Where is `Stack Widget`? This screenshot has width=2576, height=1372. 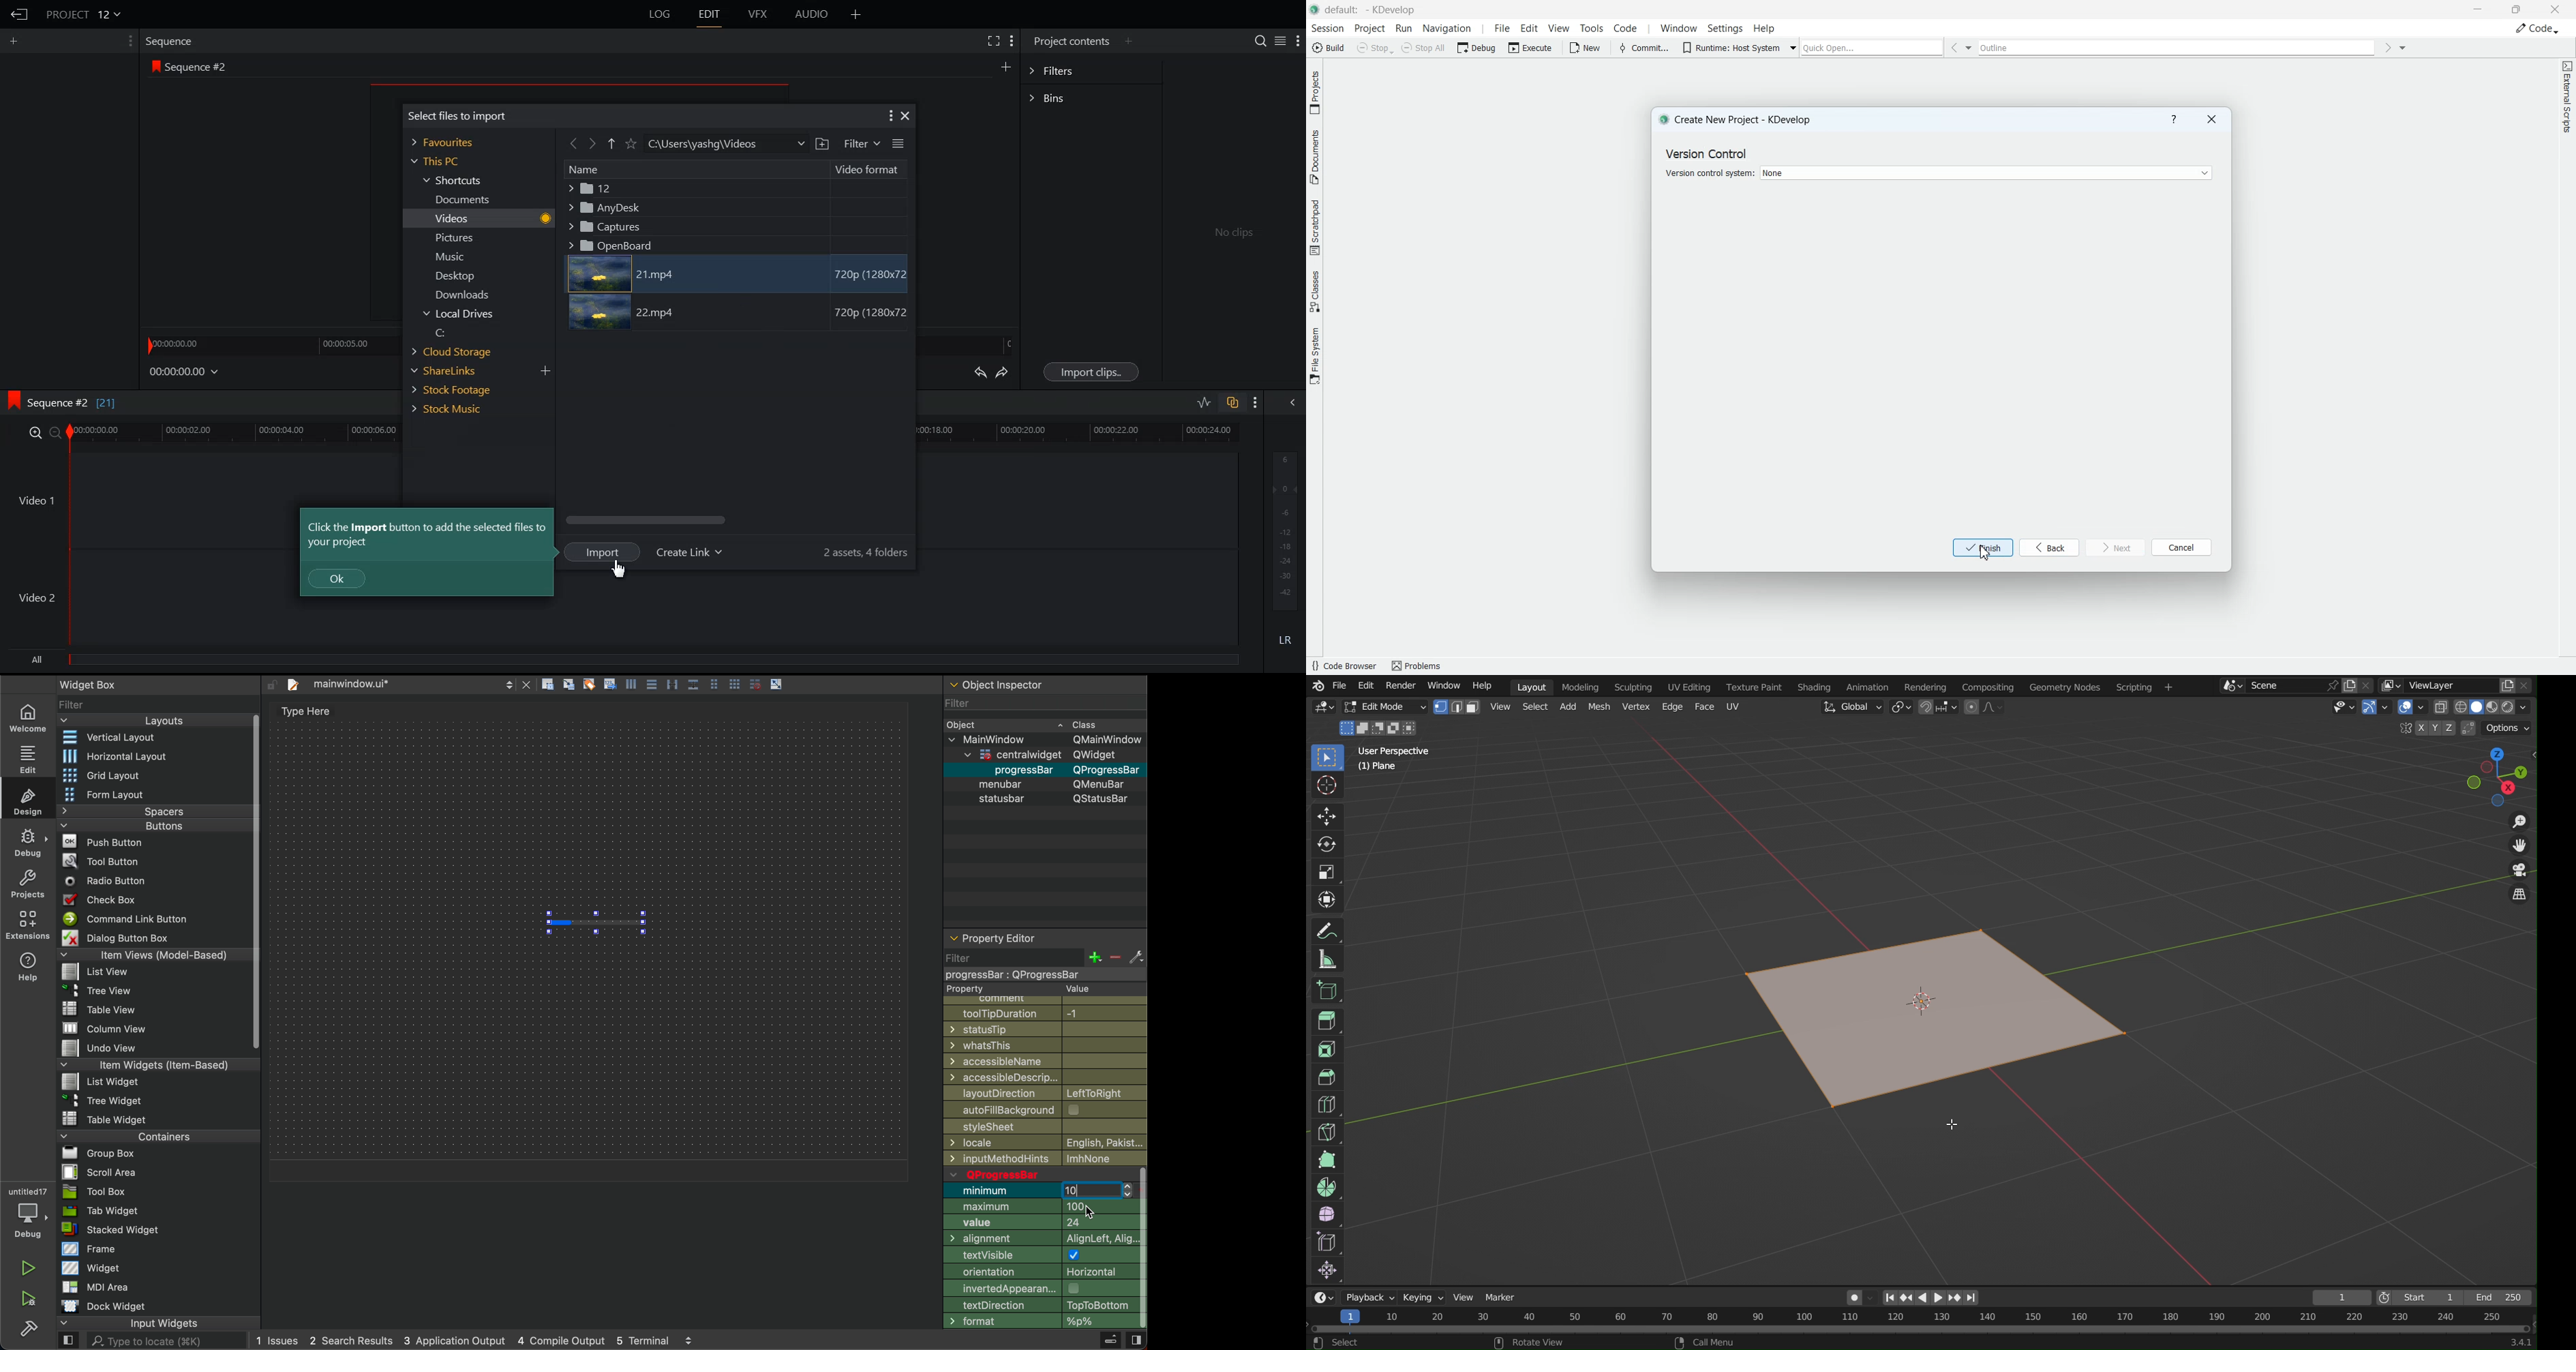
Stack Widget is located at coordinates (142, 1230).